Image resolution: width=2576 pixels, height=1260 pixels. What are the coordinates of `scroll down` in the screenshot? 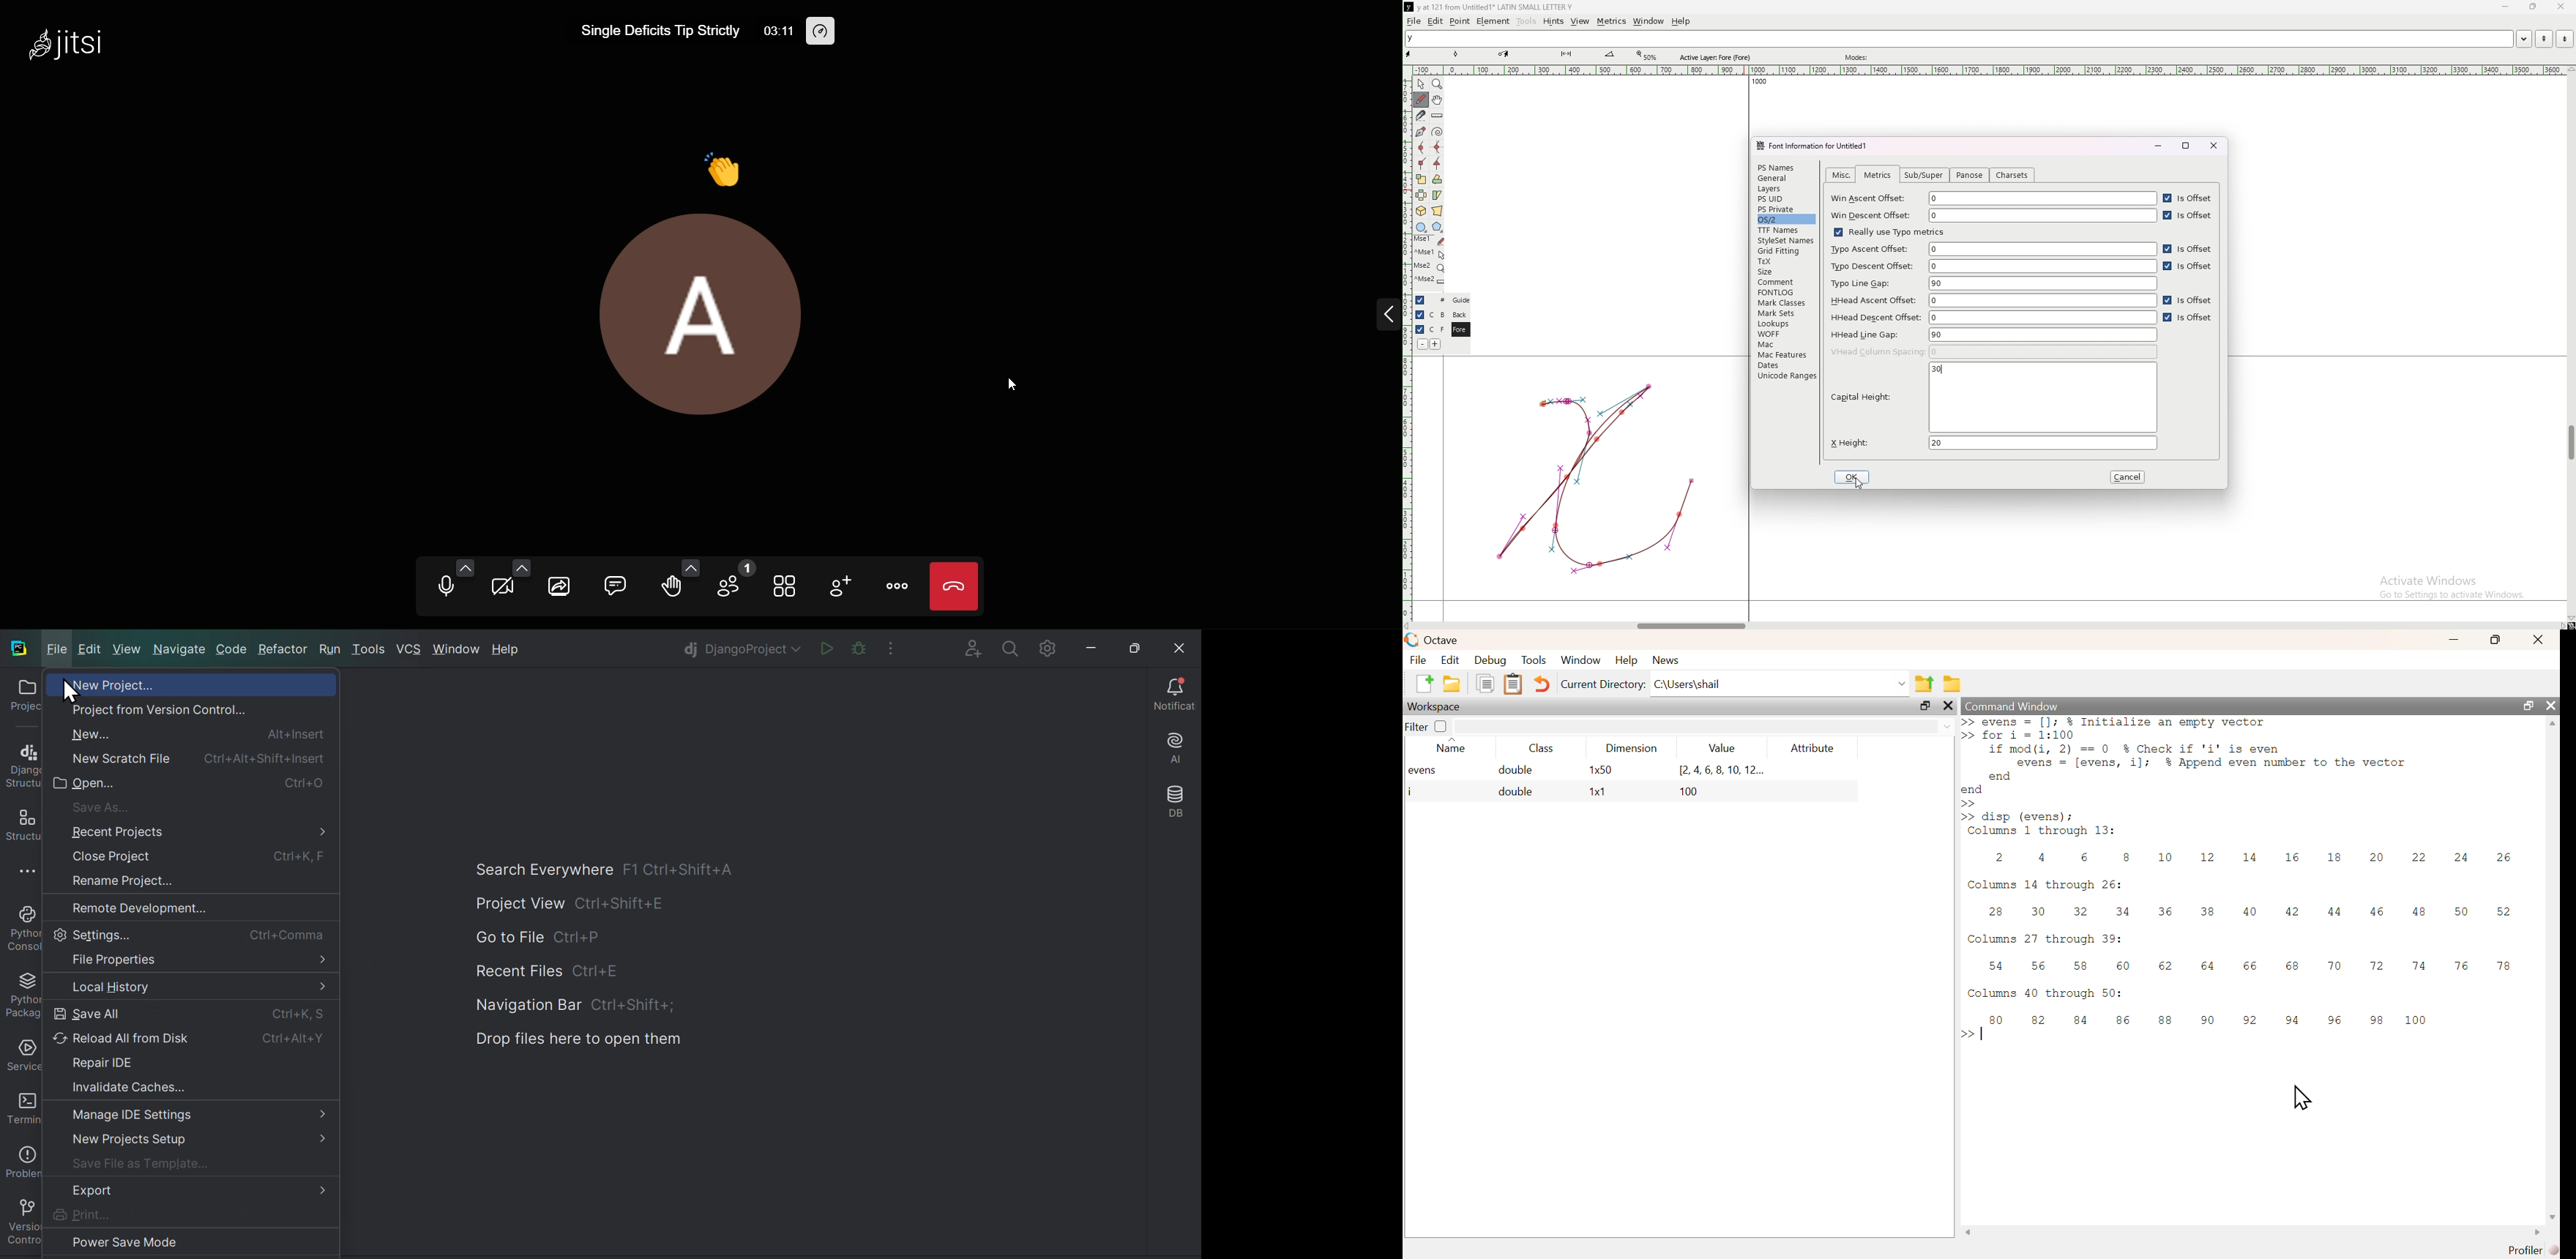 It's located at (2571, 618).